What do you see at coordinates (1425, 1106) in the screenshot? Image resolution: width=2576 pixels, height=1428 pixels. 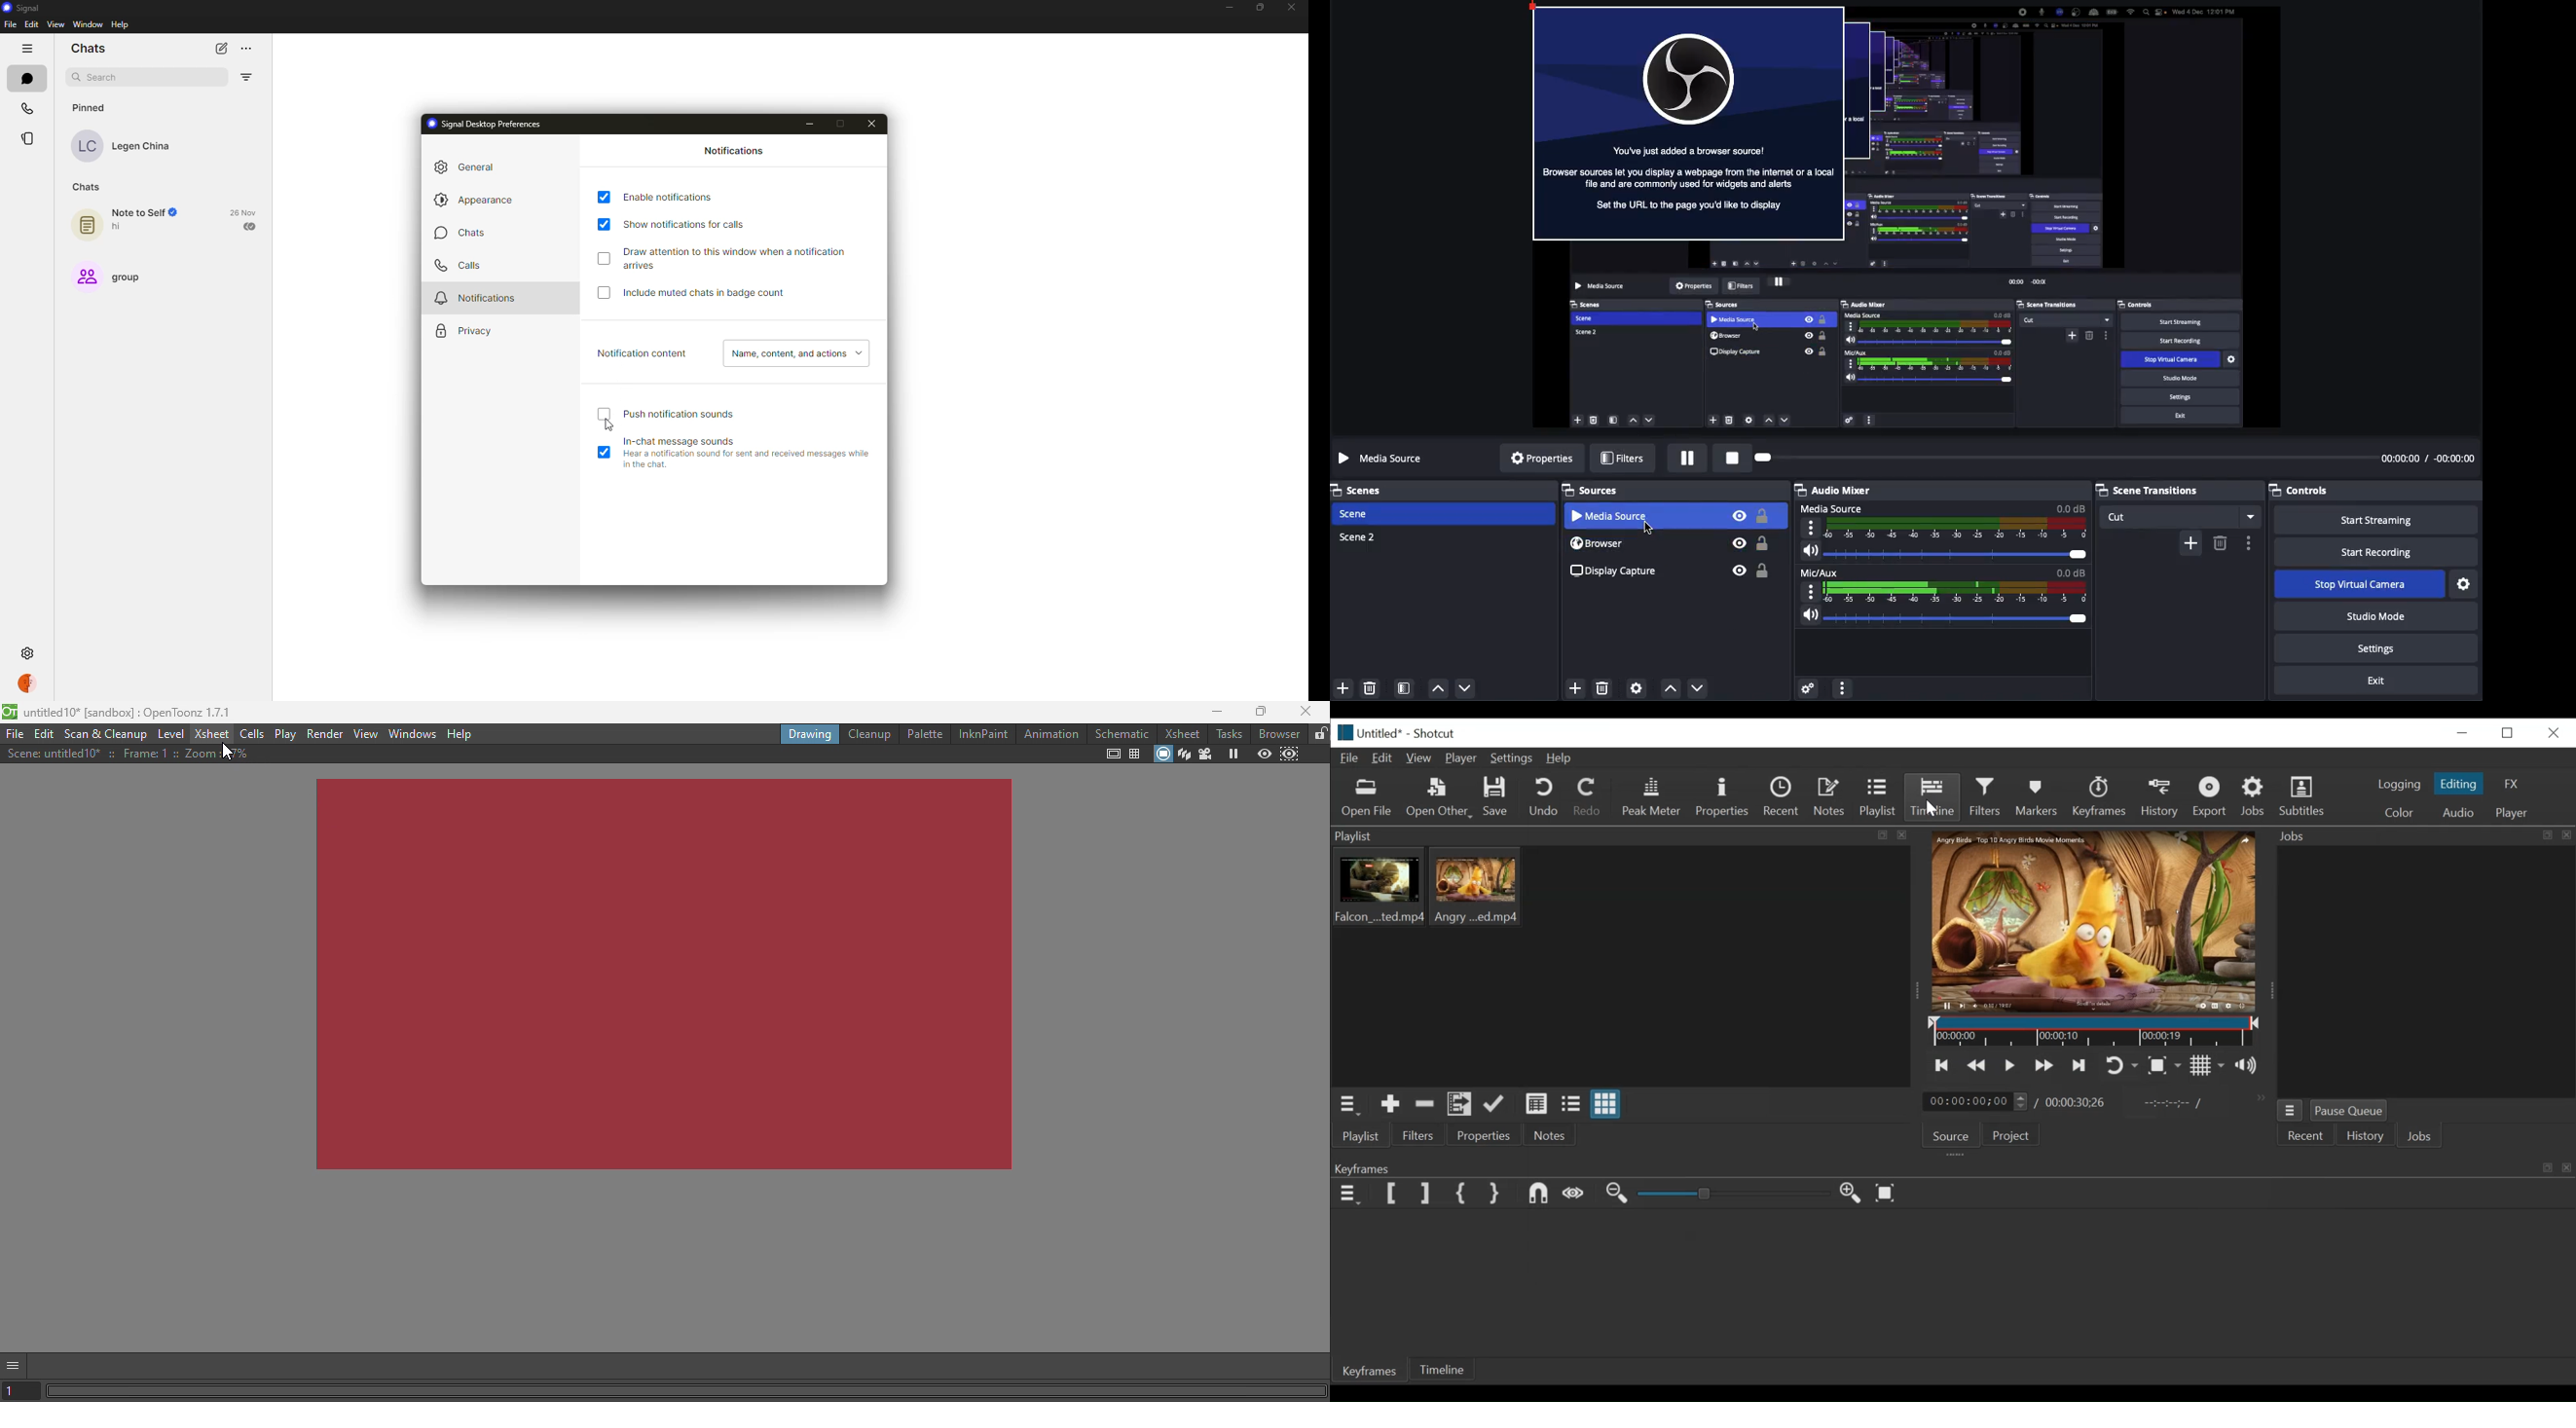 I see `Remove cut` at bounding box center [1425, 1106].